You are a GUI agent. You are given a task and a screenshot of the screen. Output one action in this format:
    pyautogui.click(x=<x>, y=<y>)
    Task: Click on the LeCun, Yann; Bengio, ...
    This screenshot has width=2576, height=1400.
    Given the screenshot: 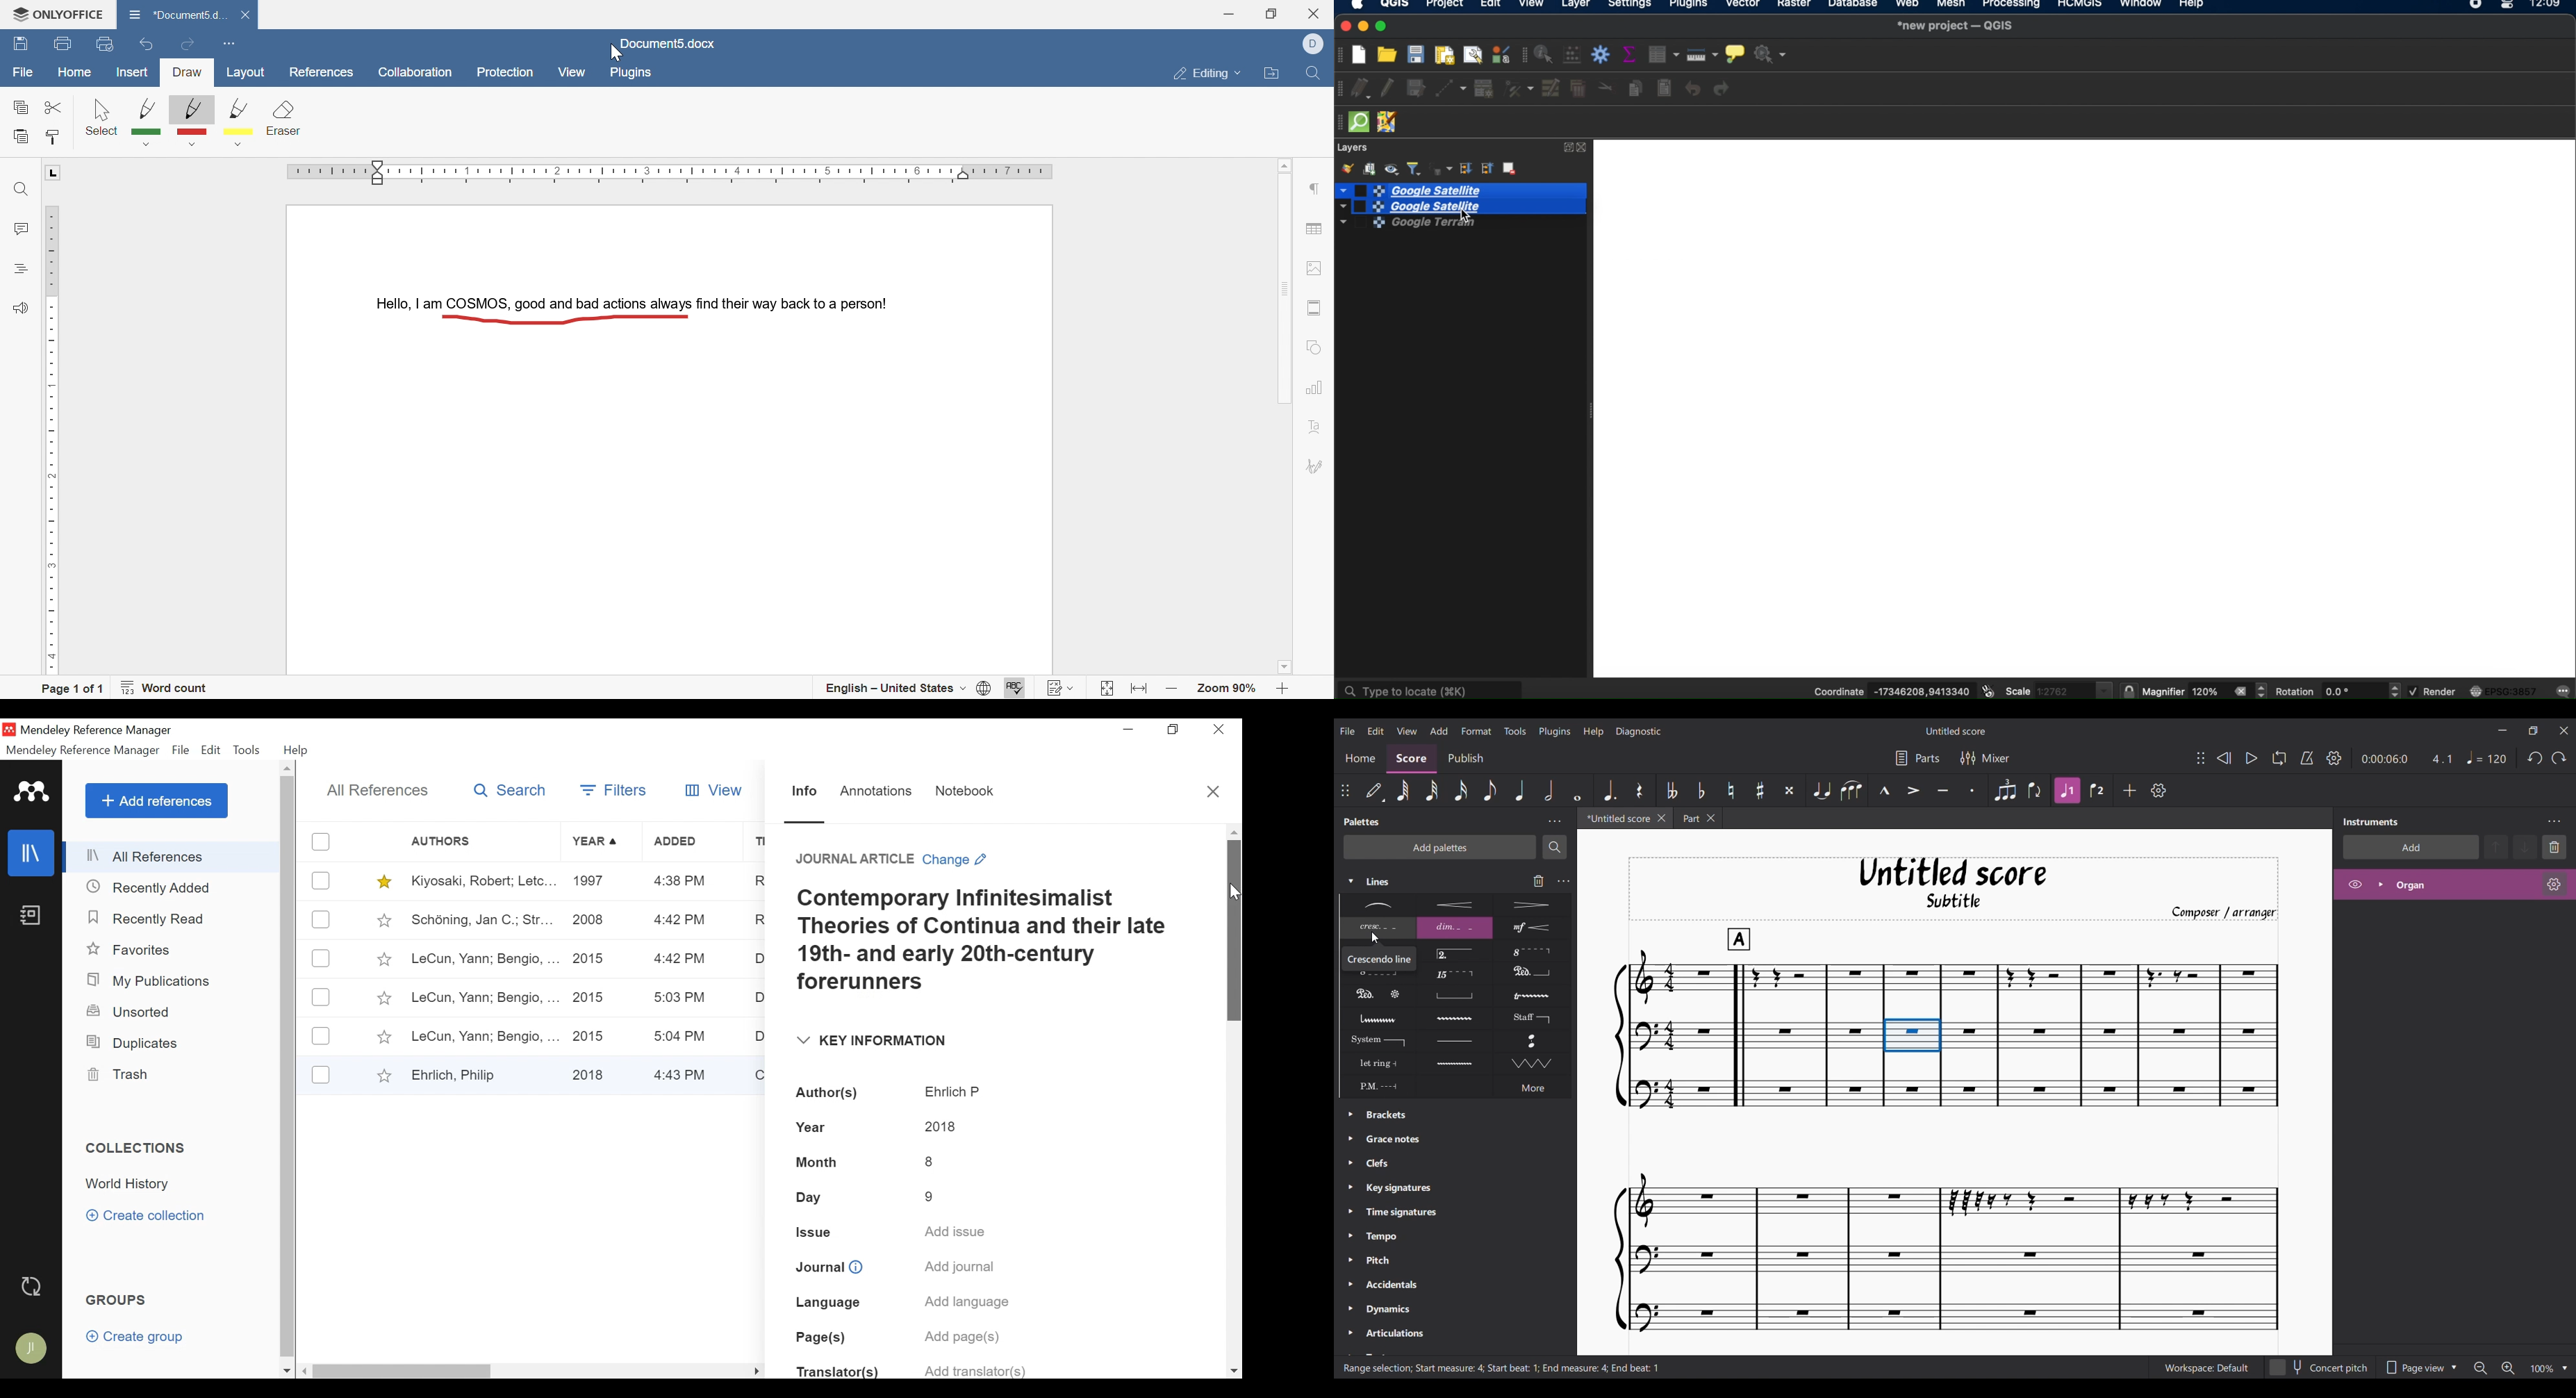 What is the action you would take?
    pyautogui.click(x=483, y=997)
    